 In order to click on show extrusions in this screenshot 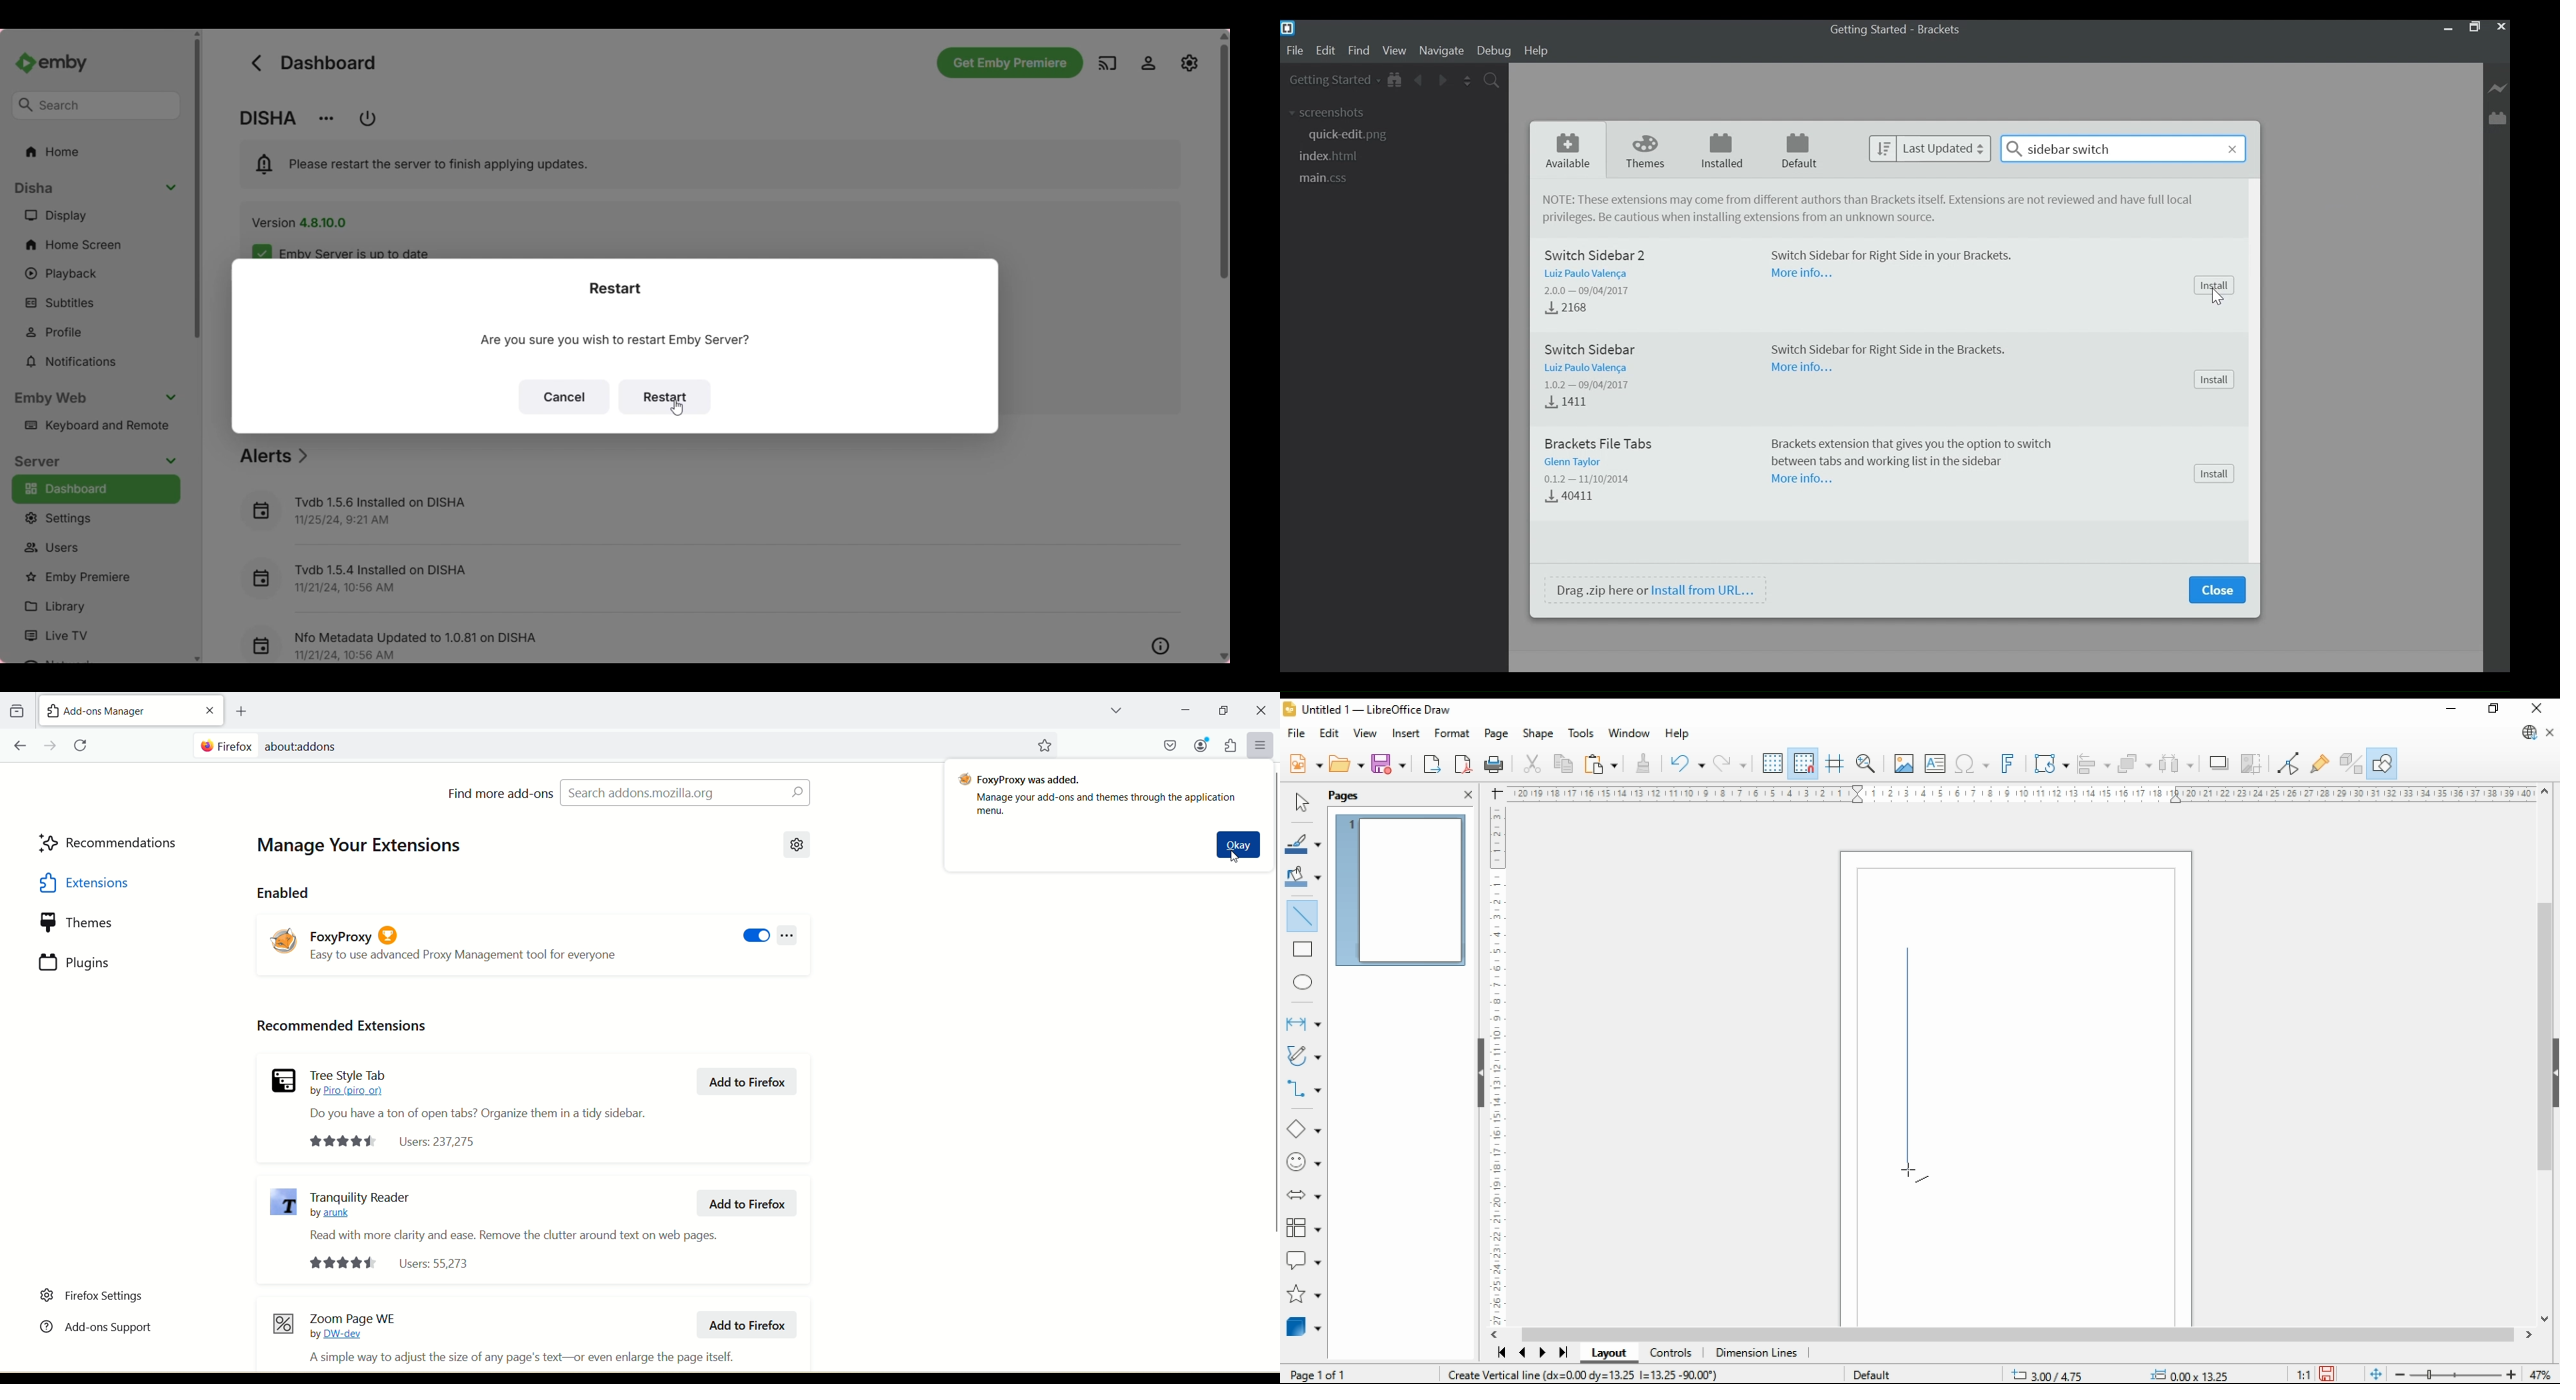, I will do `click(2350, 763)`.